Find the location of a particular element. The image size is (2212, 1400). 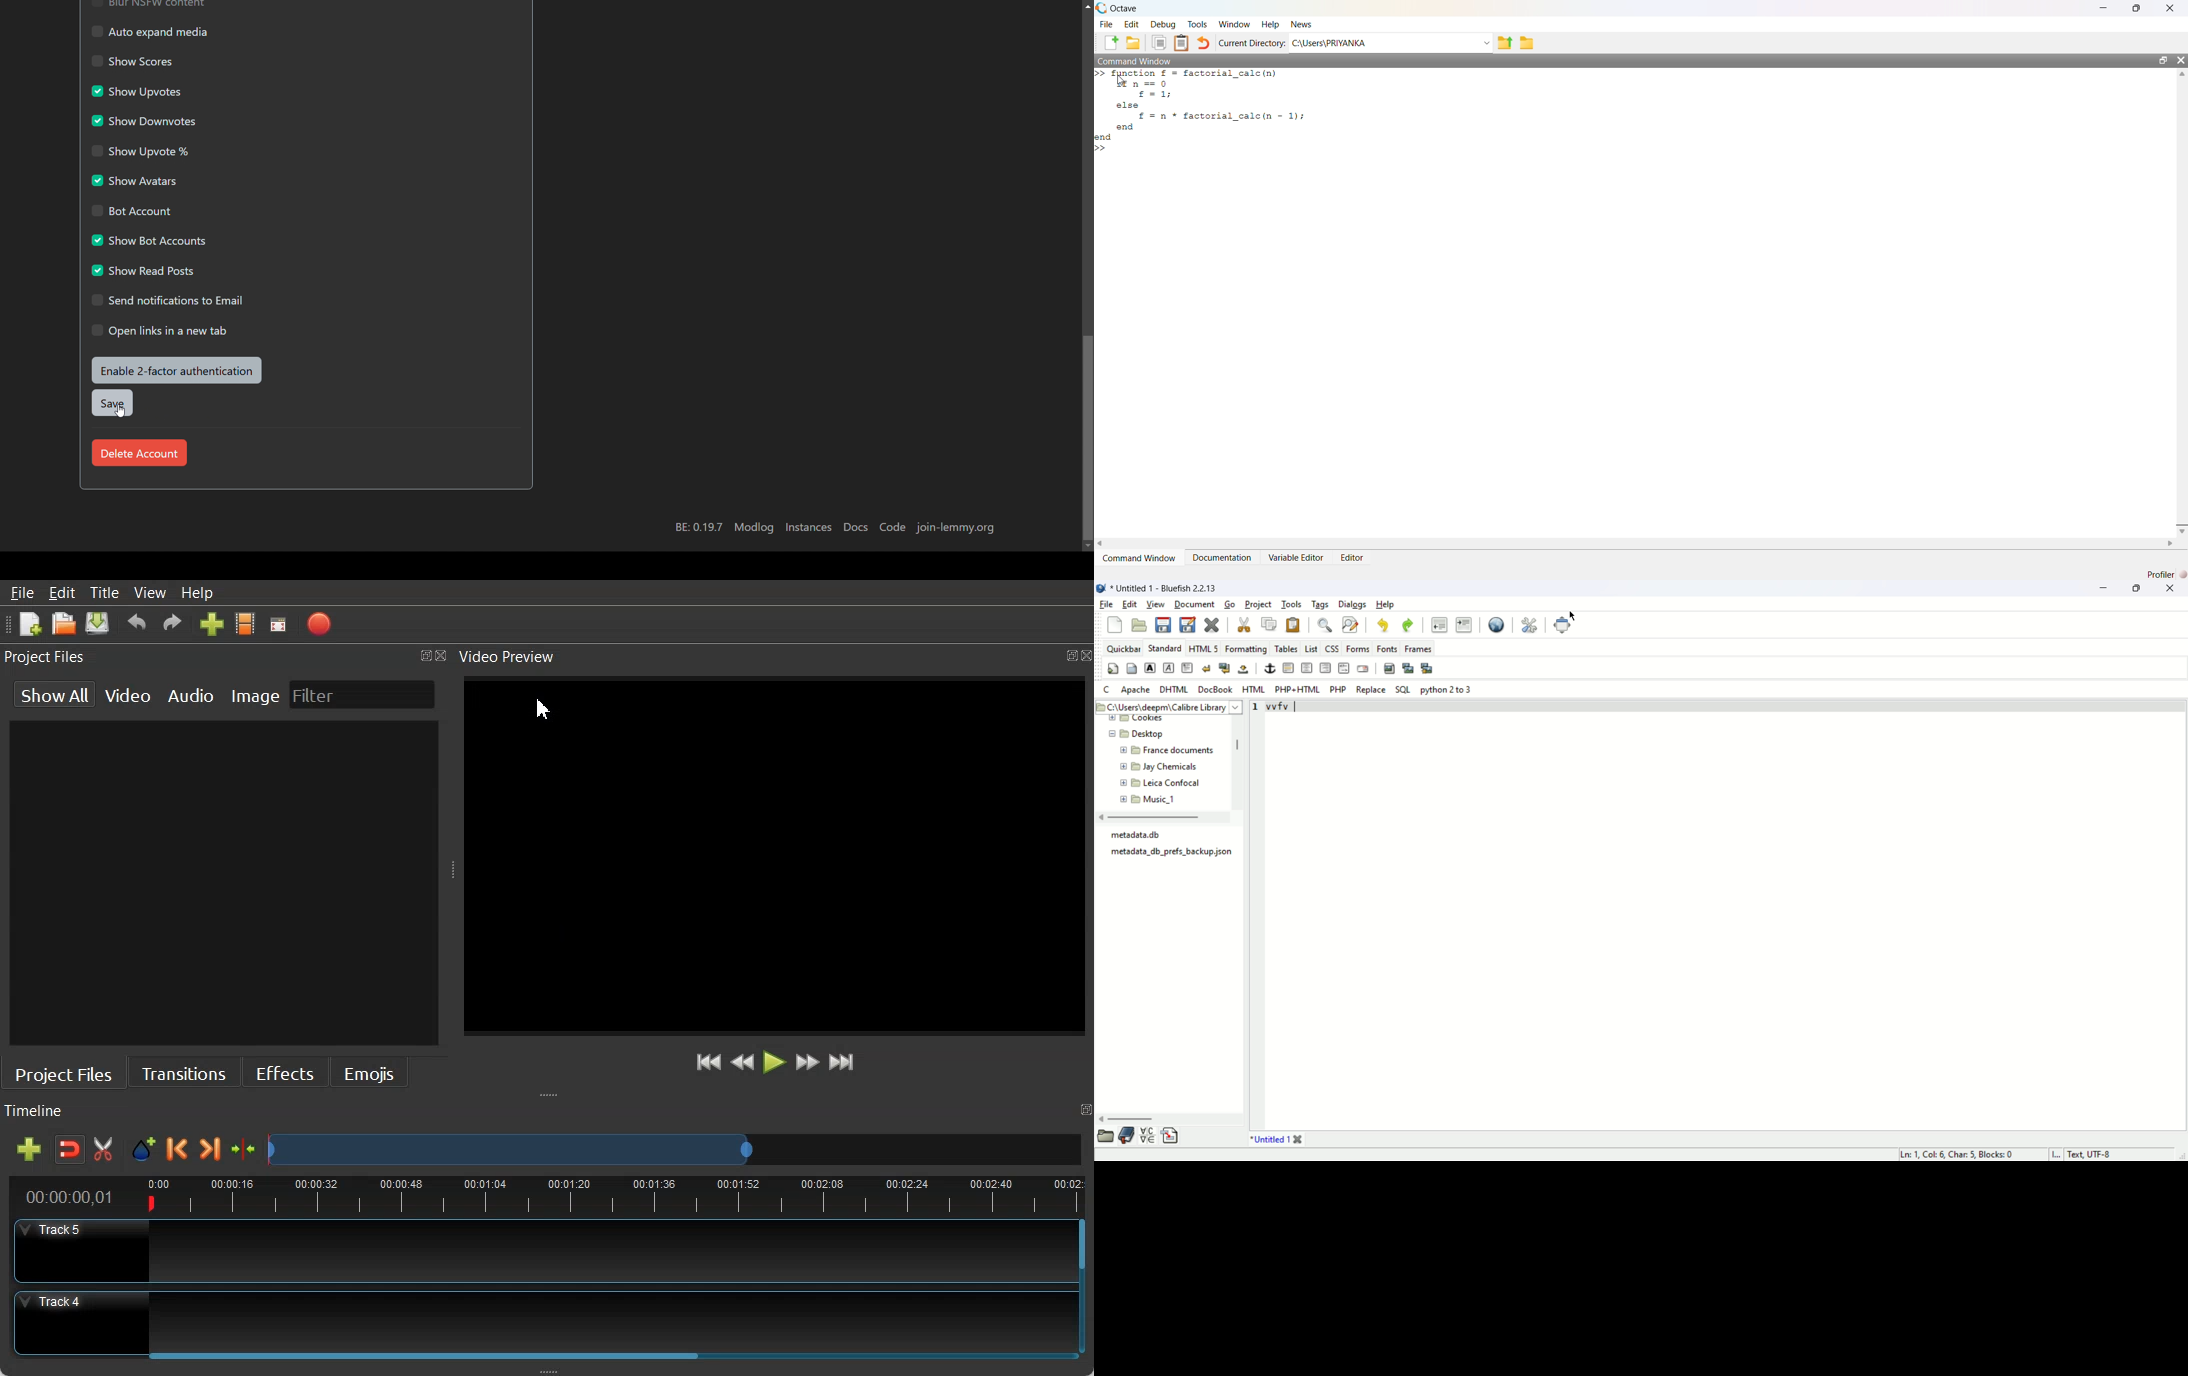

octave is located at coordinates (1126, 9).